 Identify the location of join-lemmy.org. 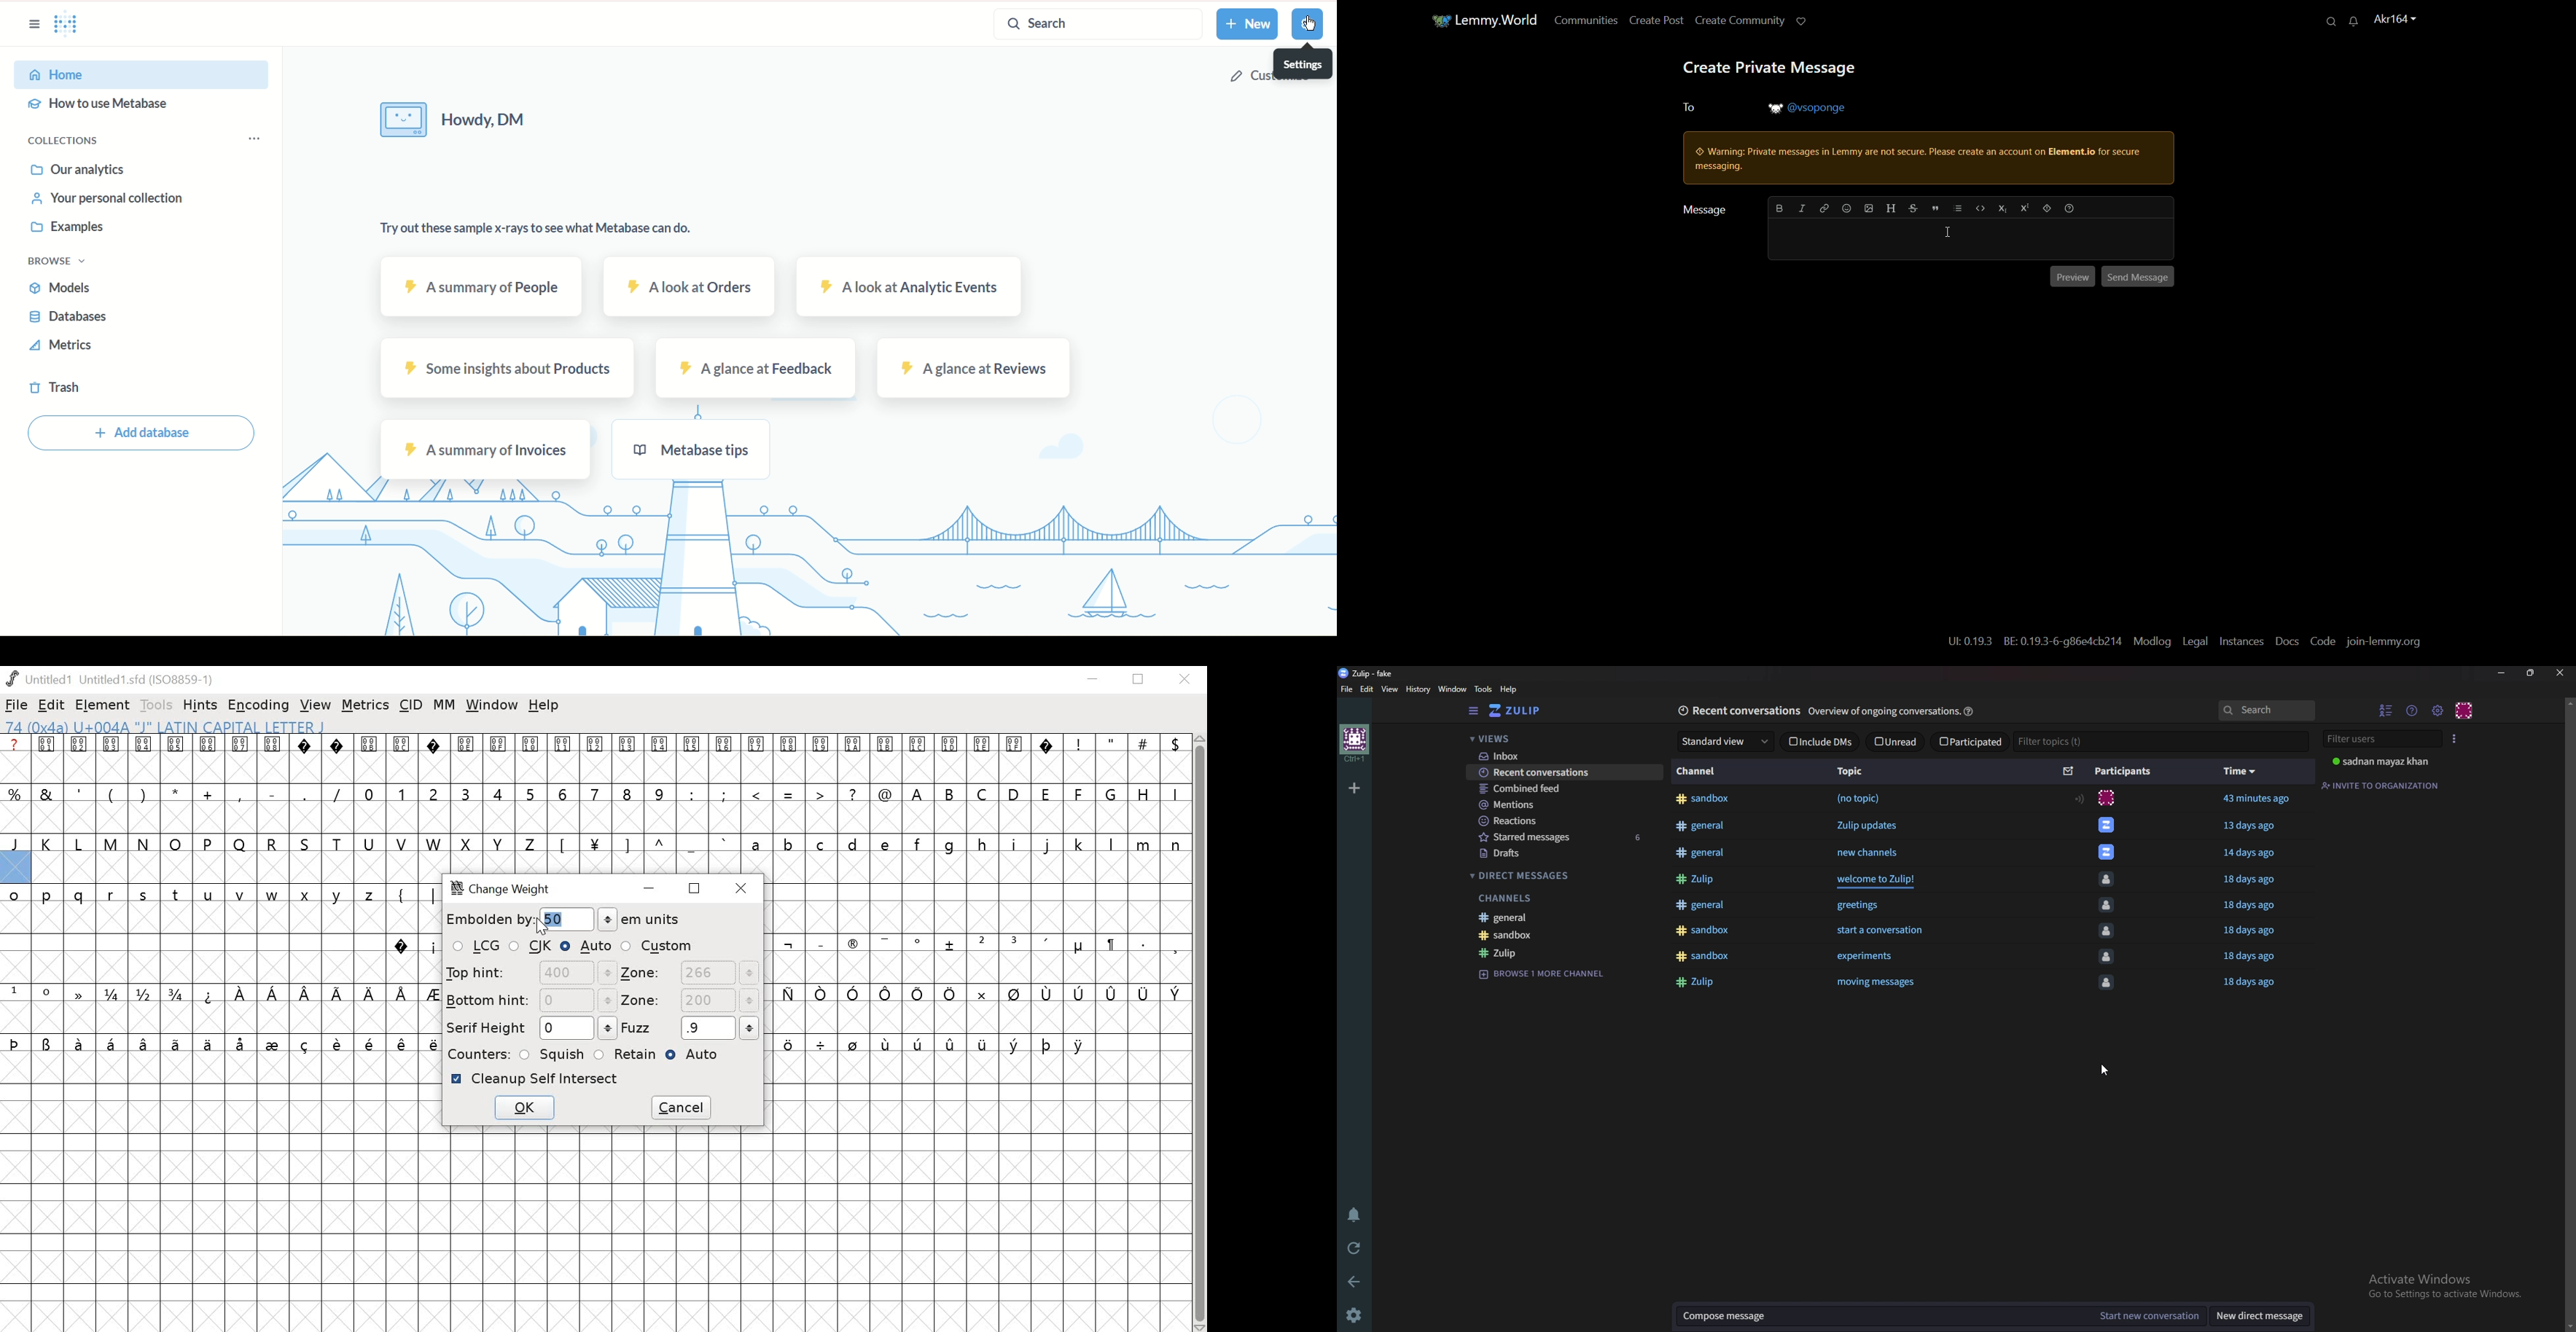
(2386, 643).